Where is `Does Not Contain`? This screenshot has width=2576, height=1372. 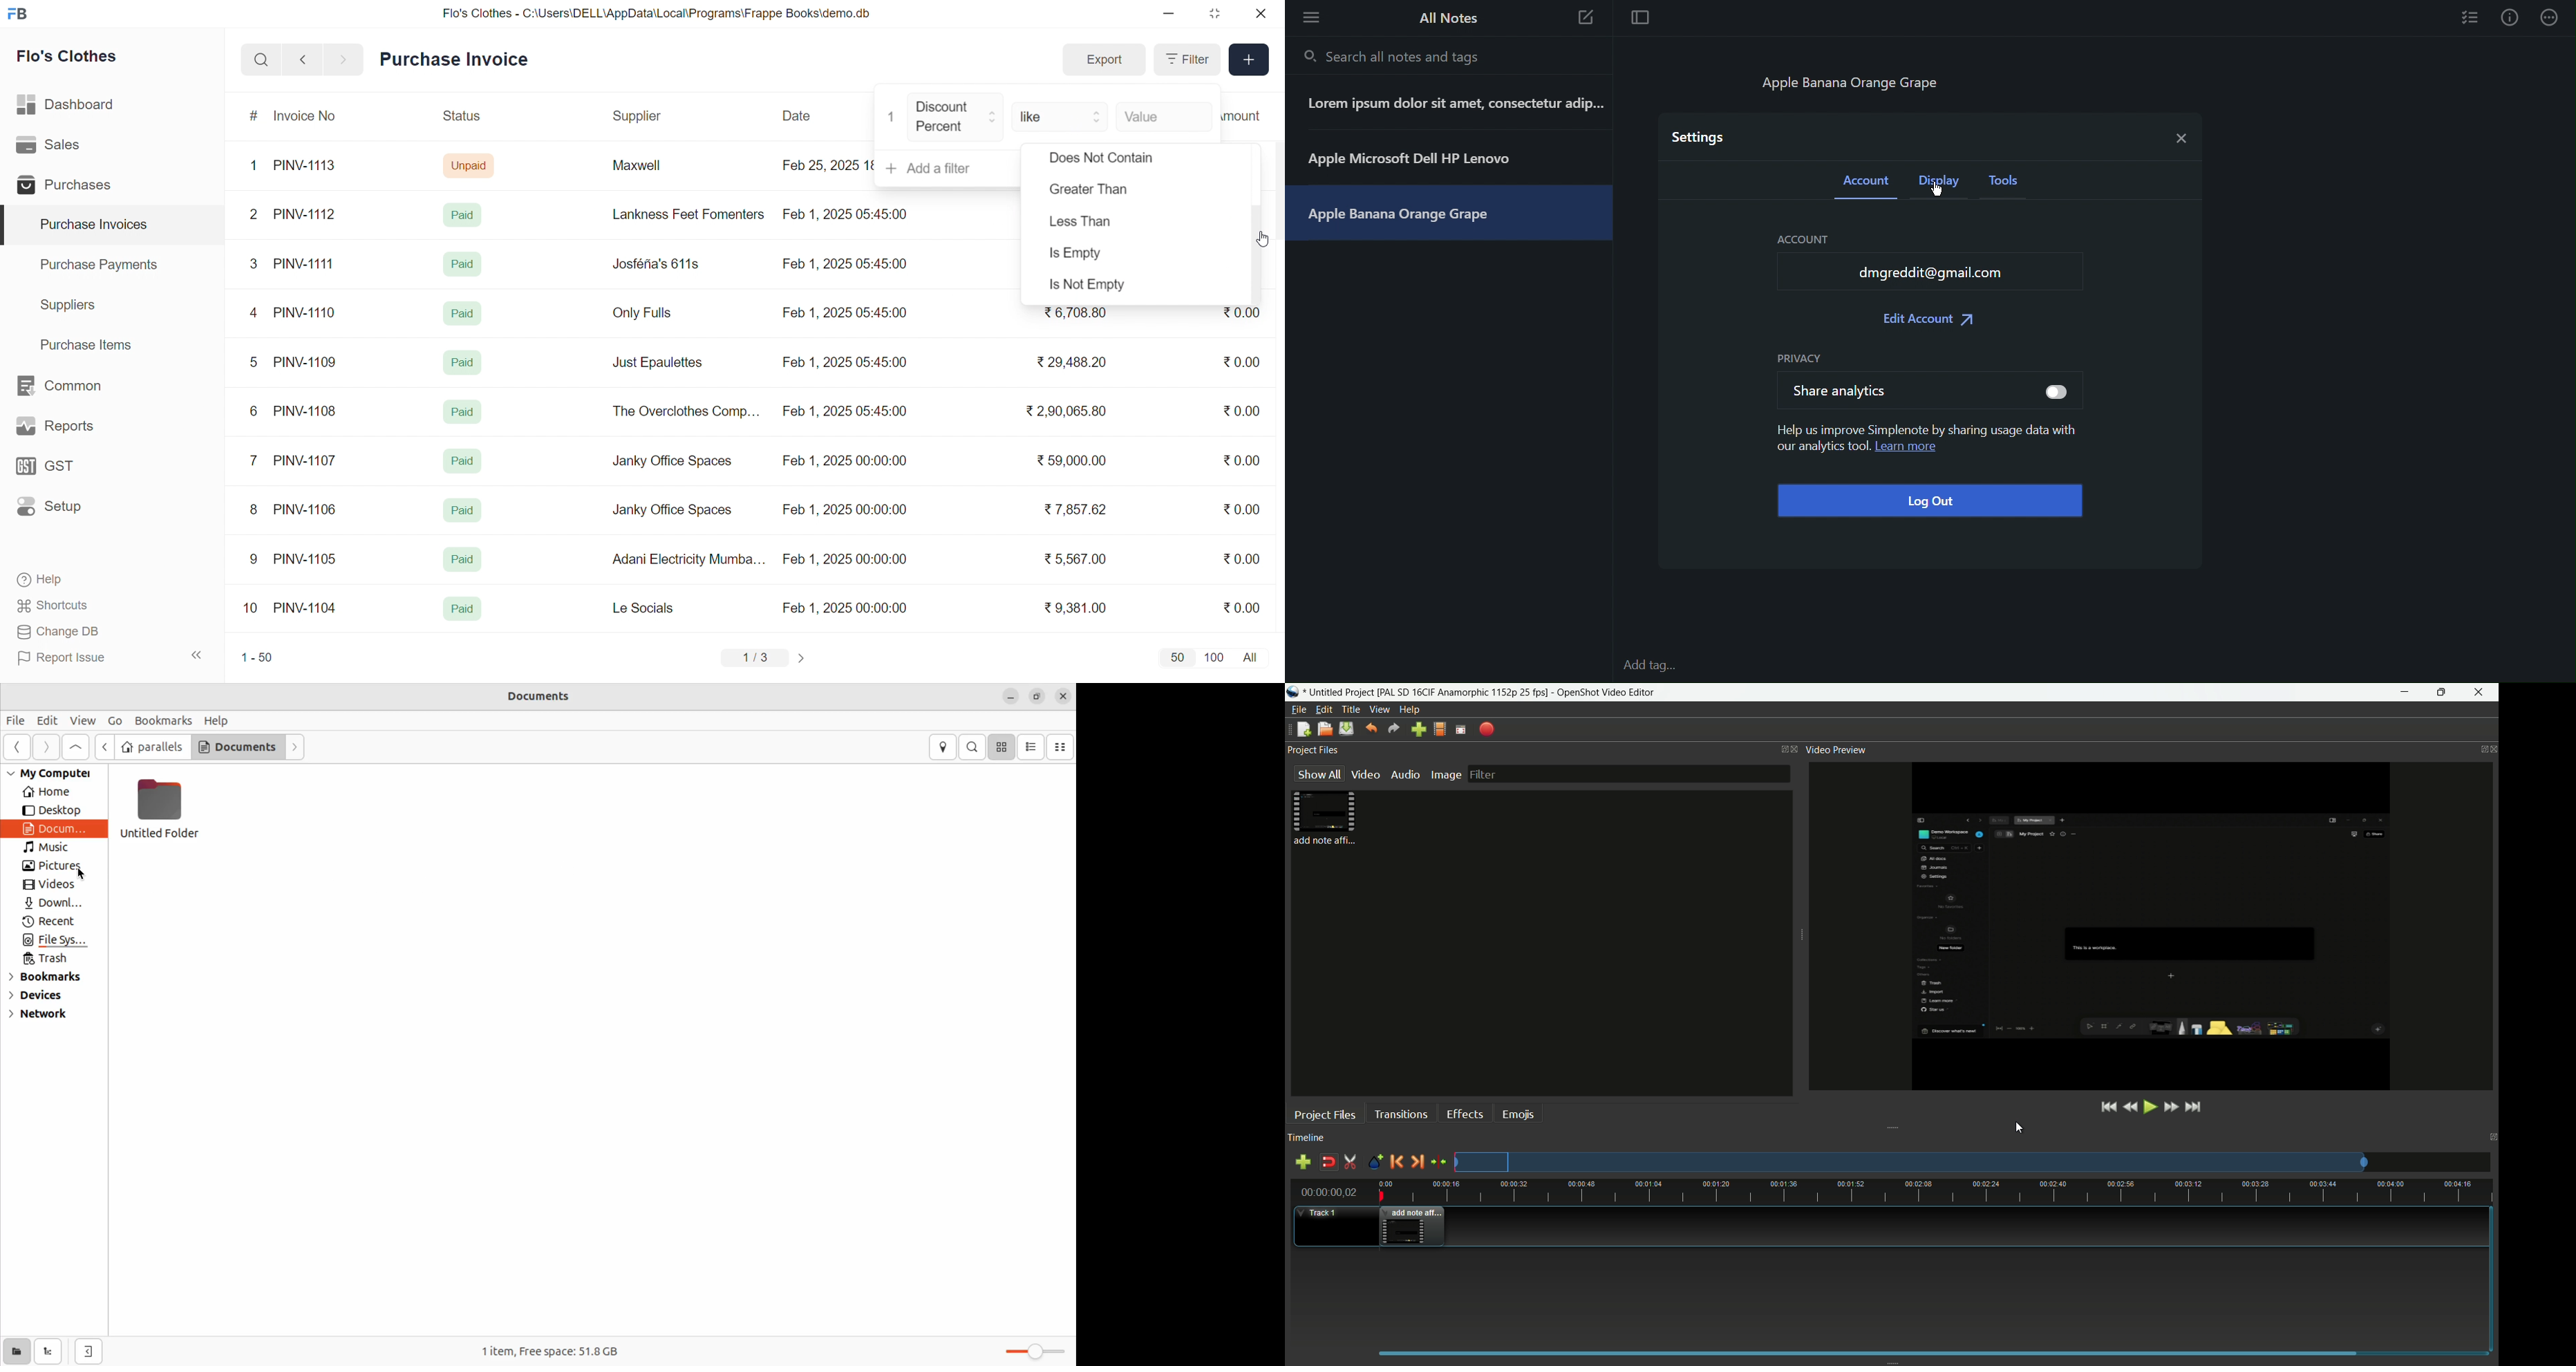 Does Not Contain is located at coordinates (1102, 161).